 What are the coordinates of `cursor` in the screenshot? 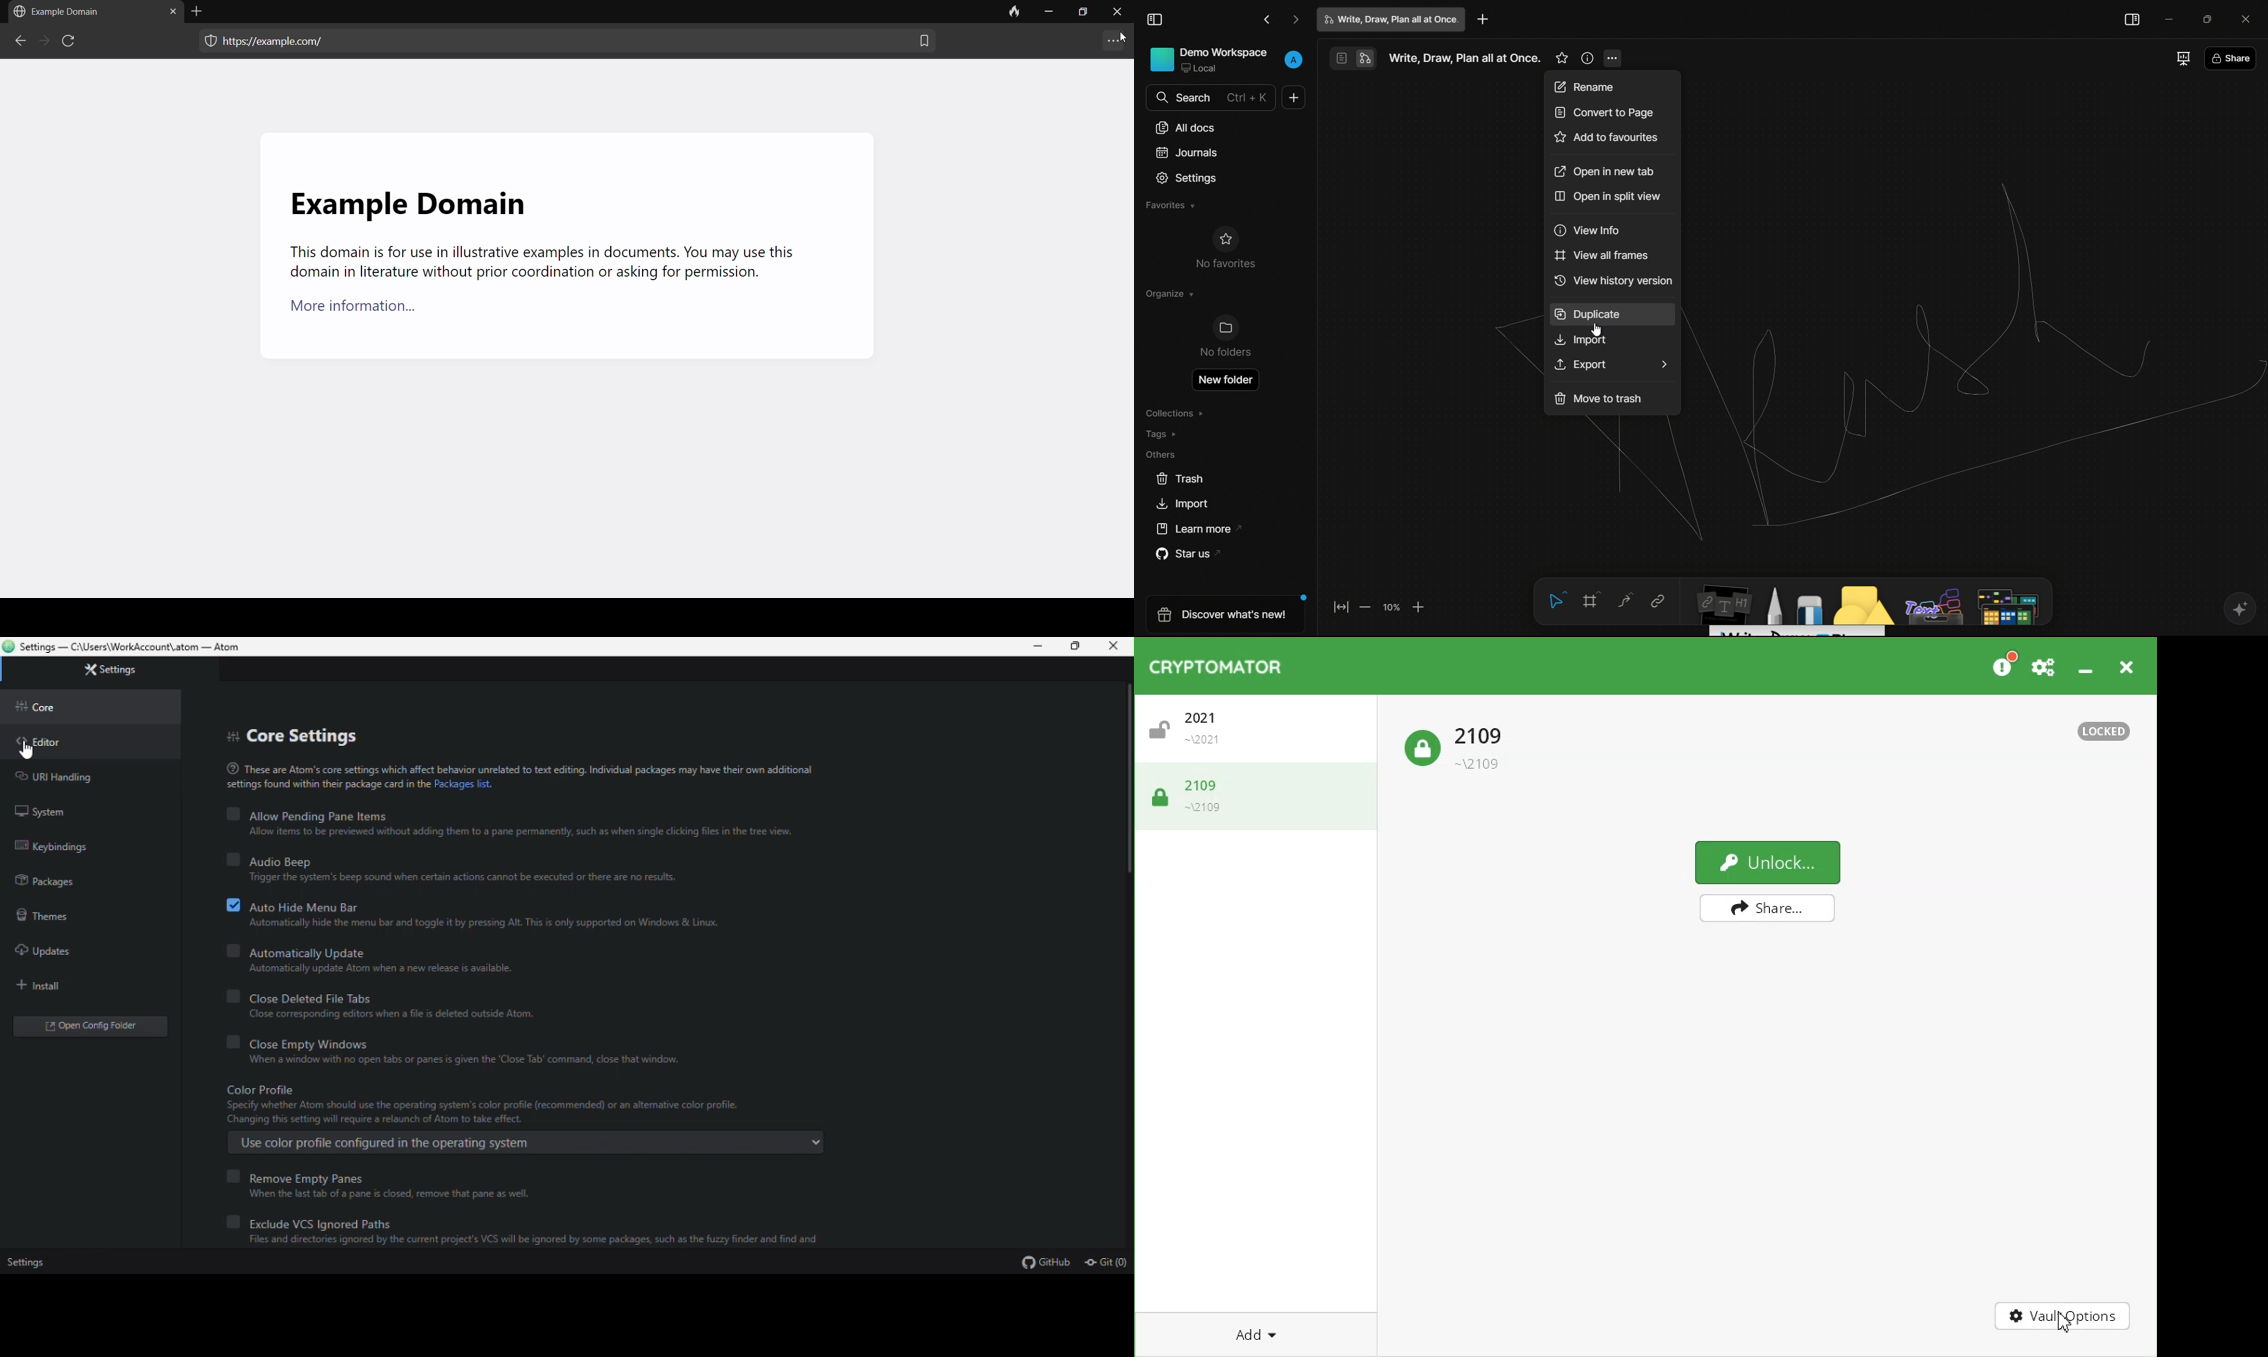 It's located at (1598, 330).